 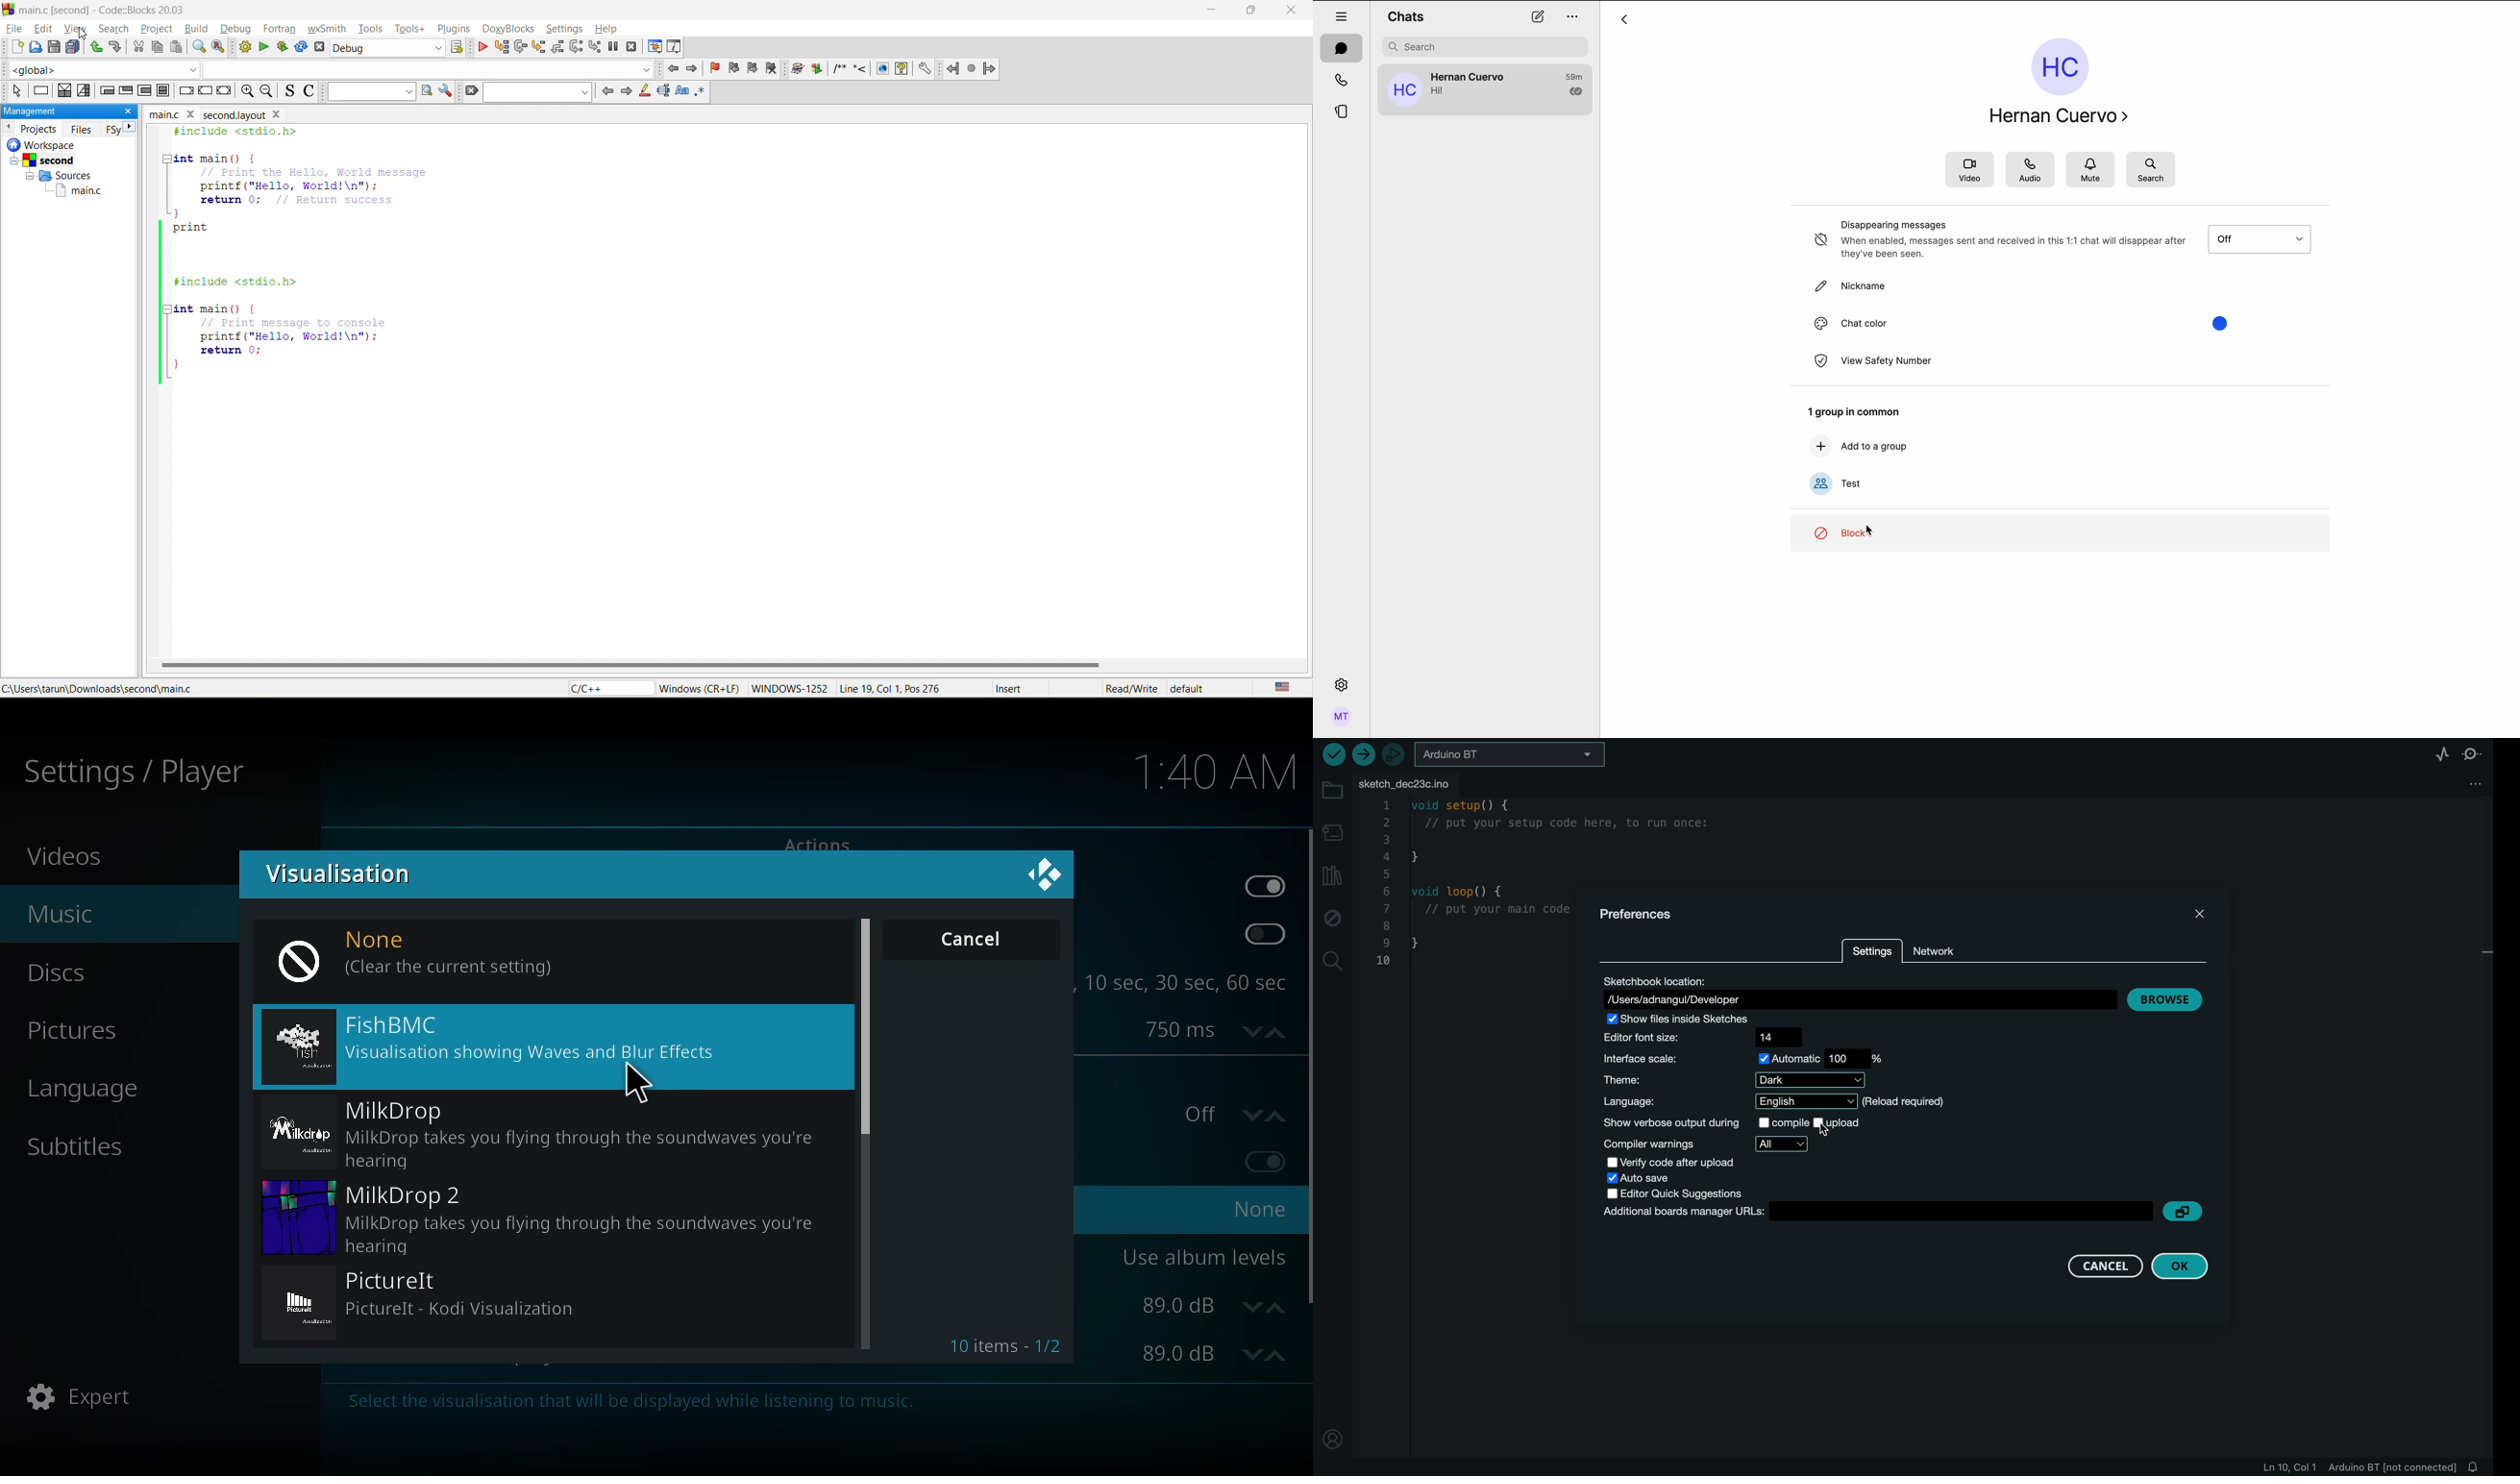 What do you see at coordinates (1969, 169) in the screenshot?
I see `video` at bounding box center [1969, 169].